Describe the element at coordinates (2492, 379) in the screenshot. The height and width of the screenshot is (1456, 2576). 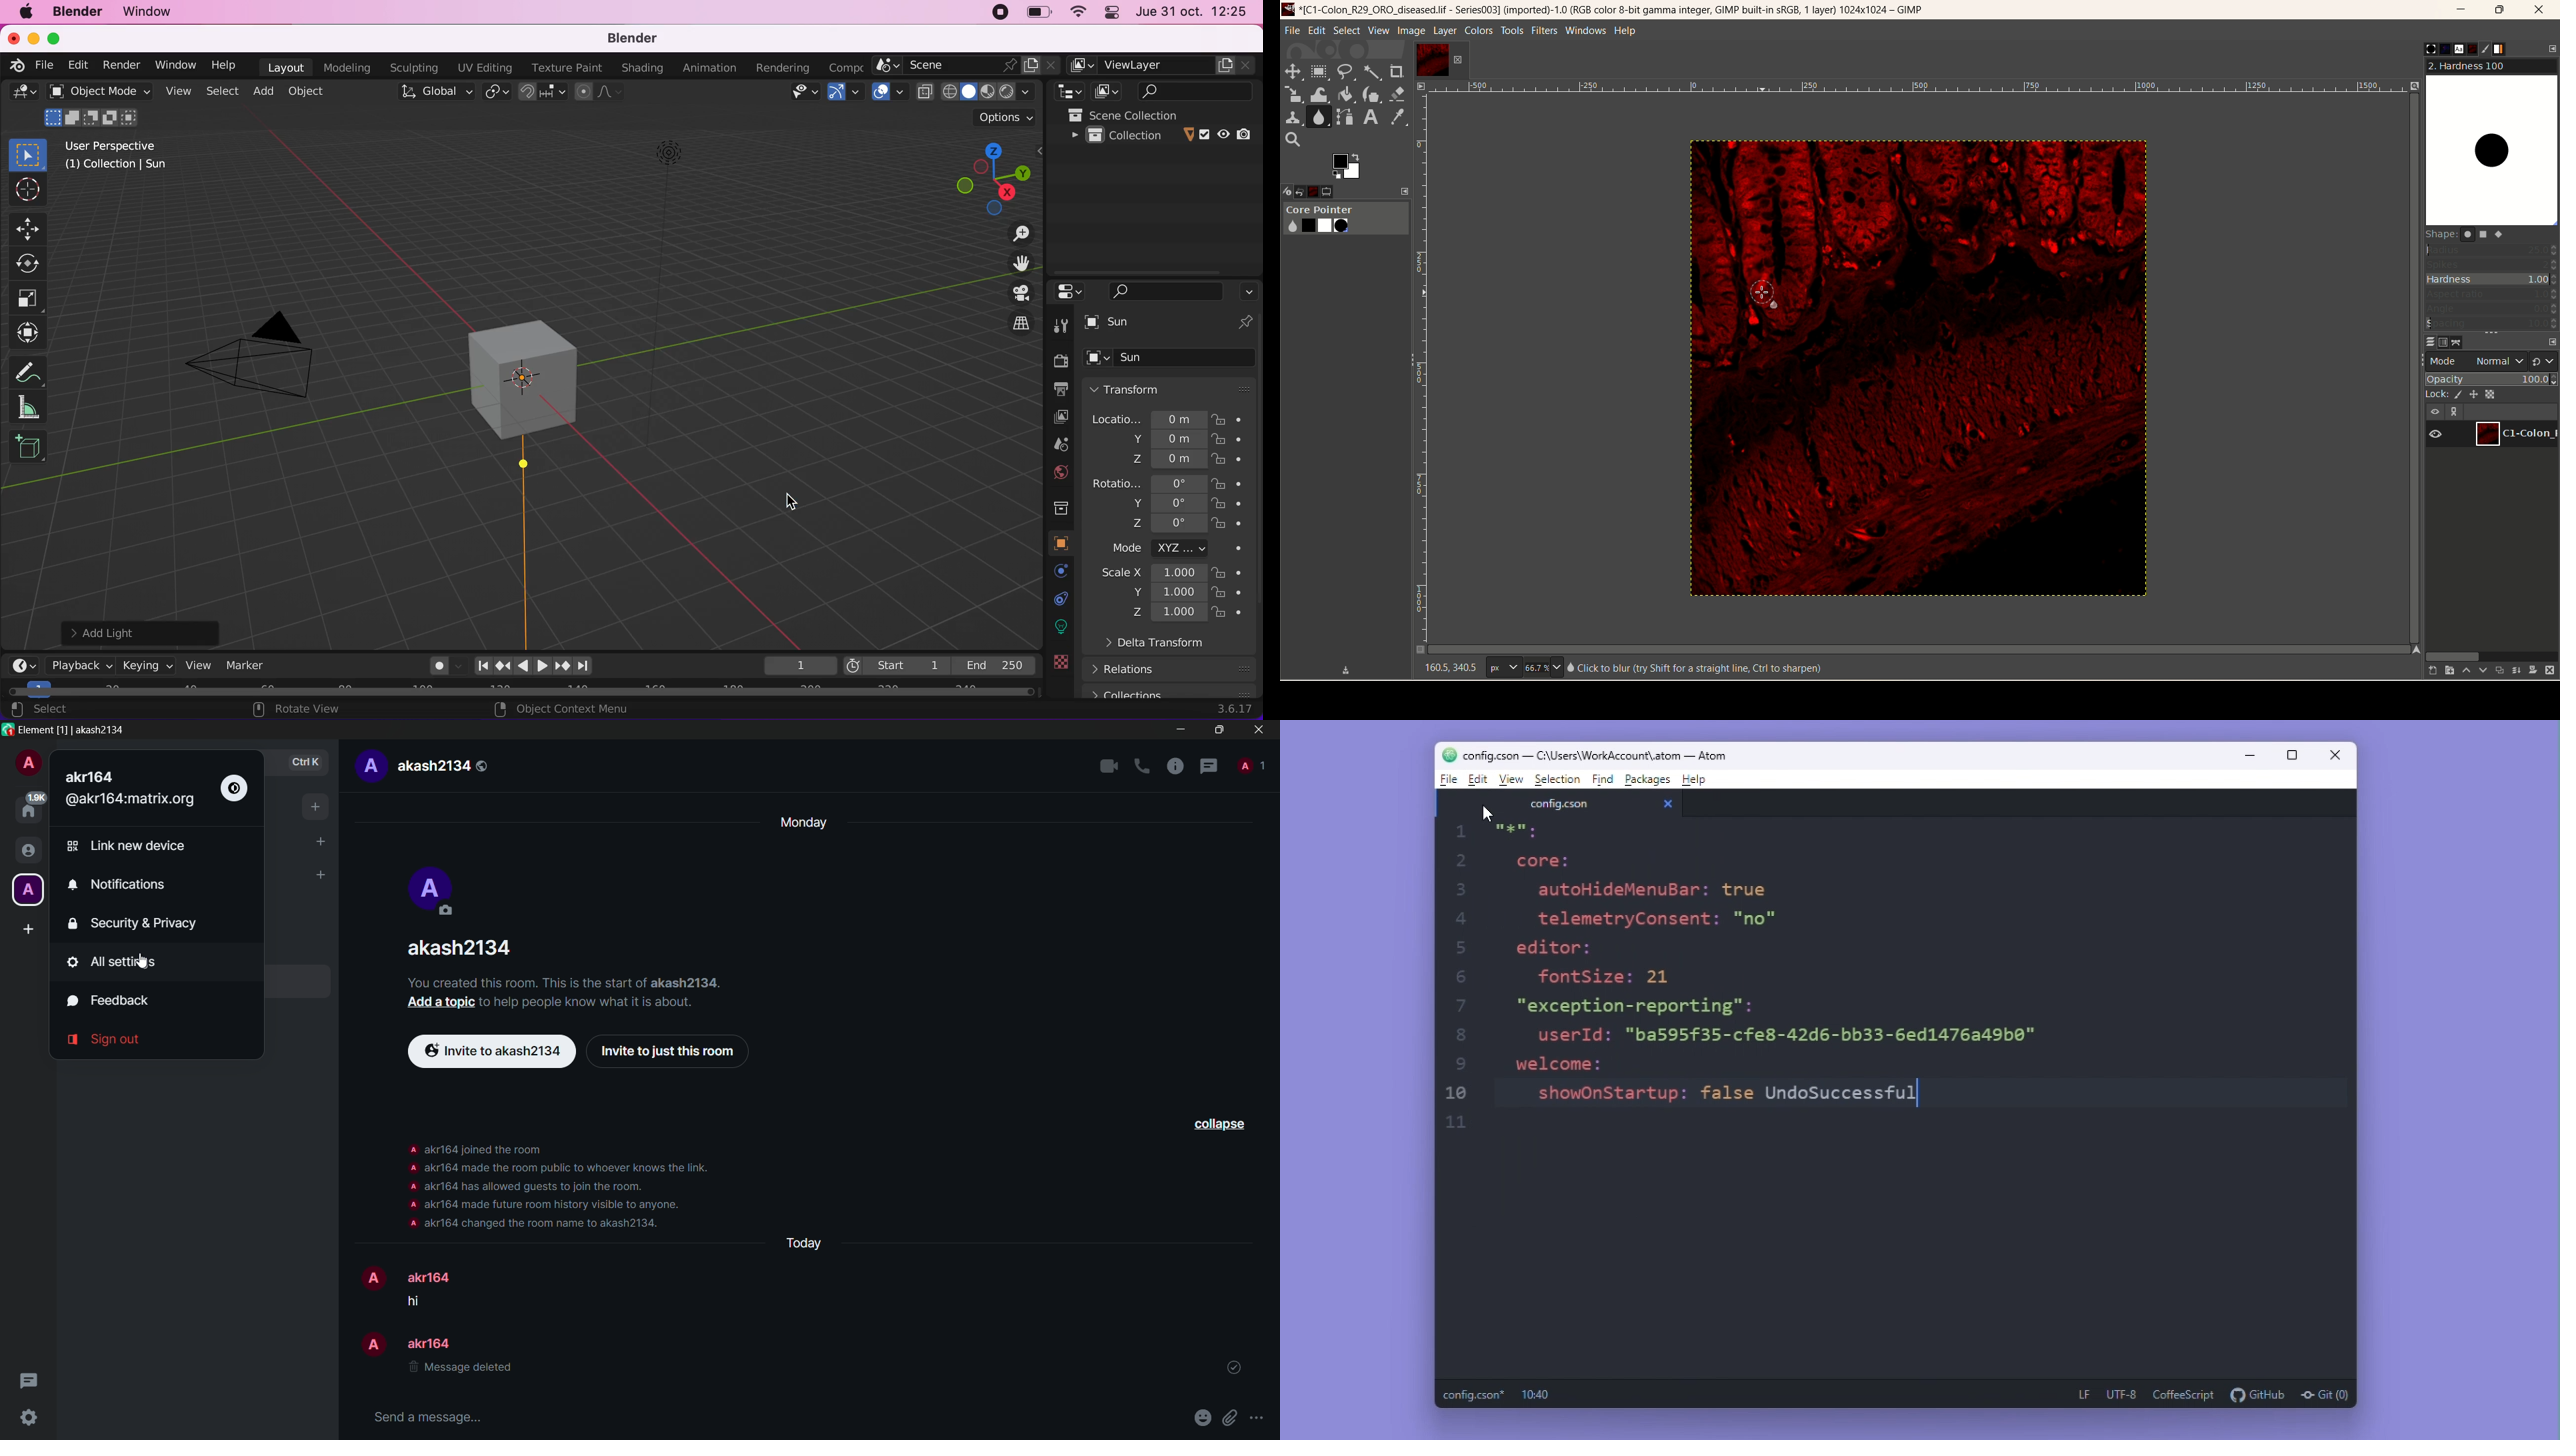
I see `opacity` at that location.